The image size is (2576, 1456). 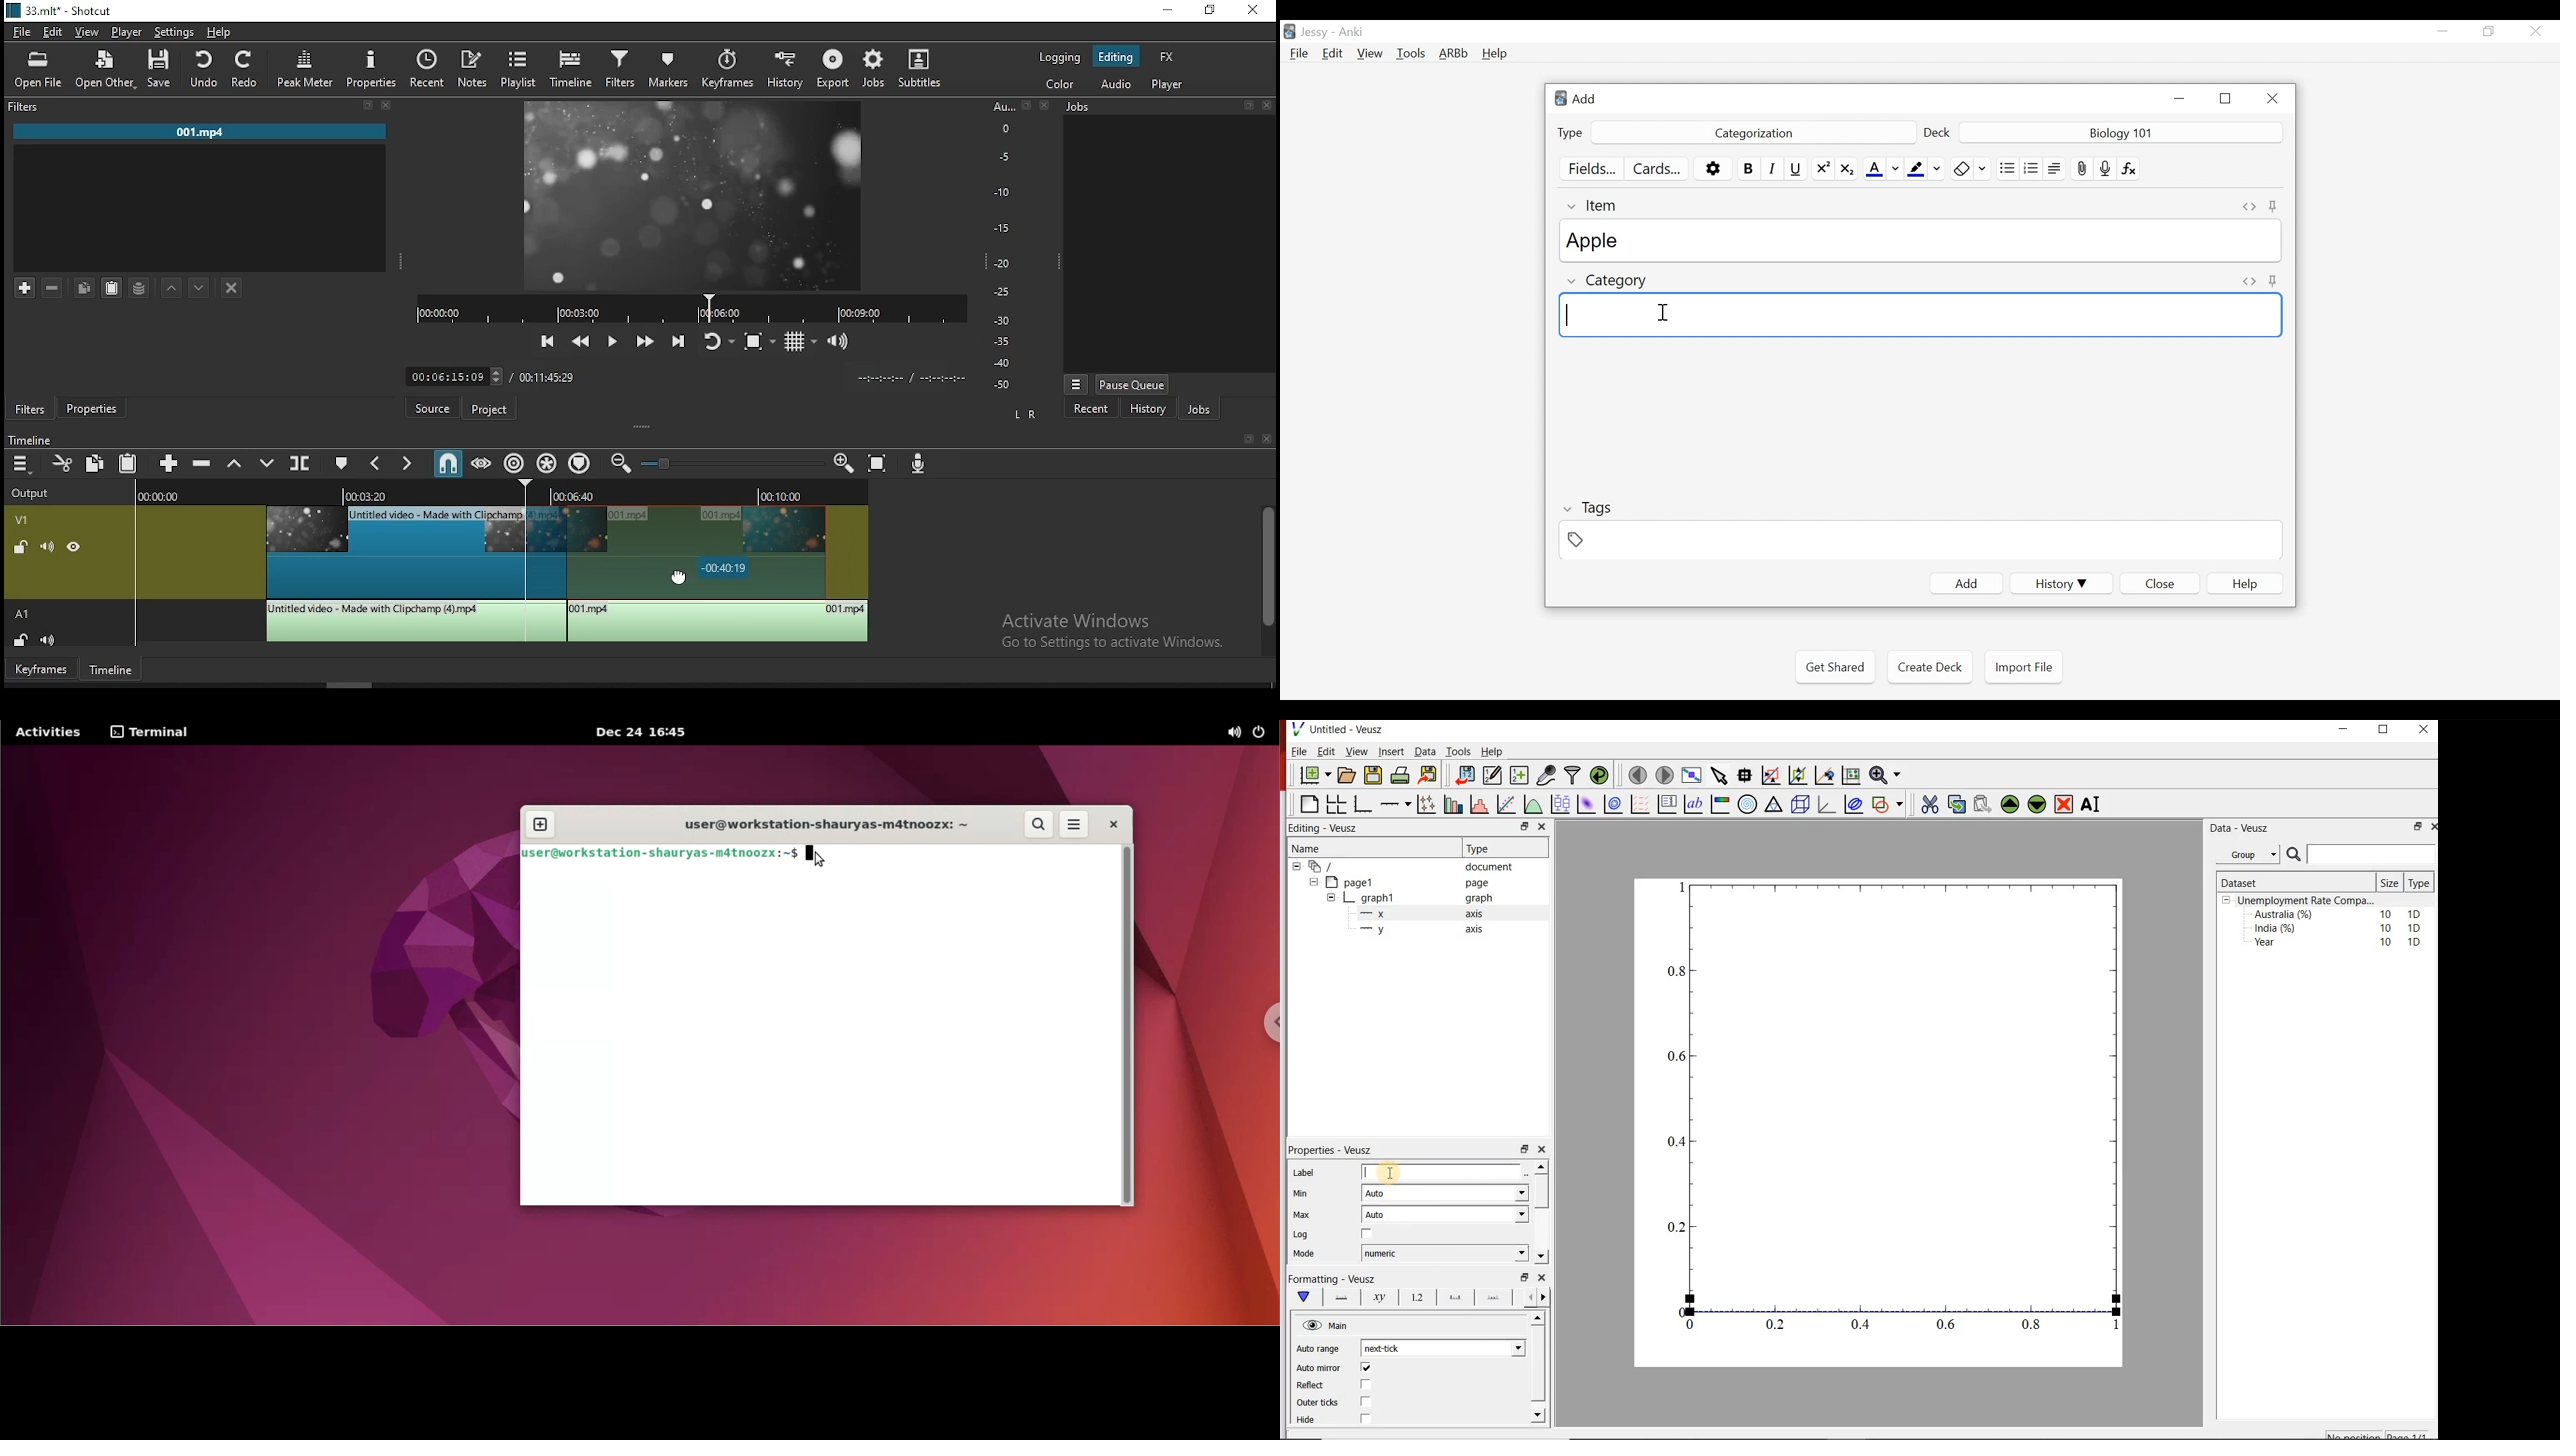 I want to click on keyframes, so click(x=727, y=68).